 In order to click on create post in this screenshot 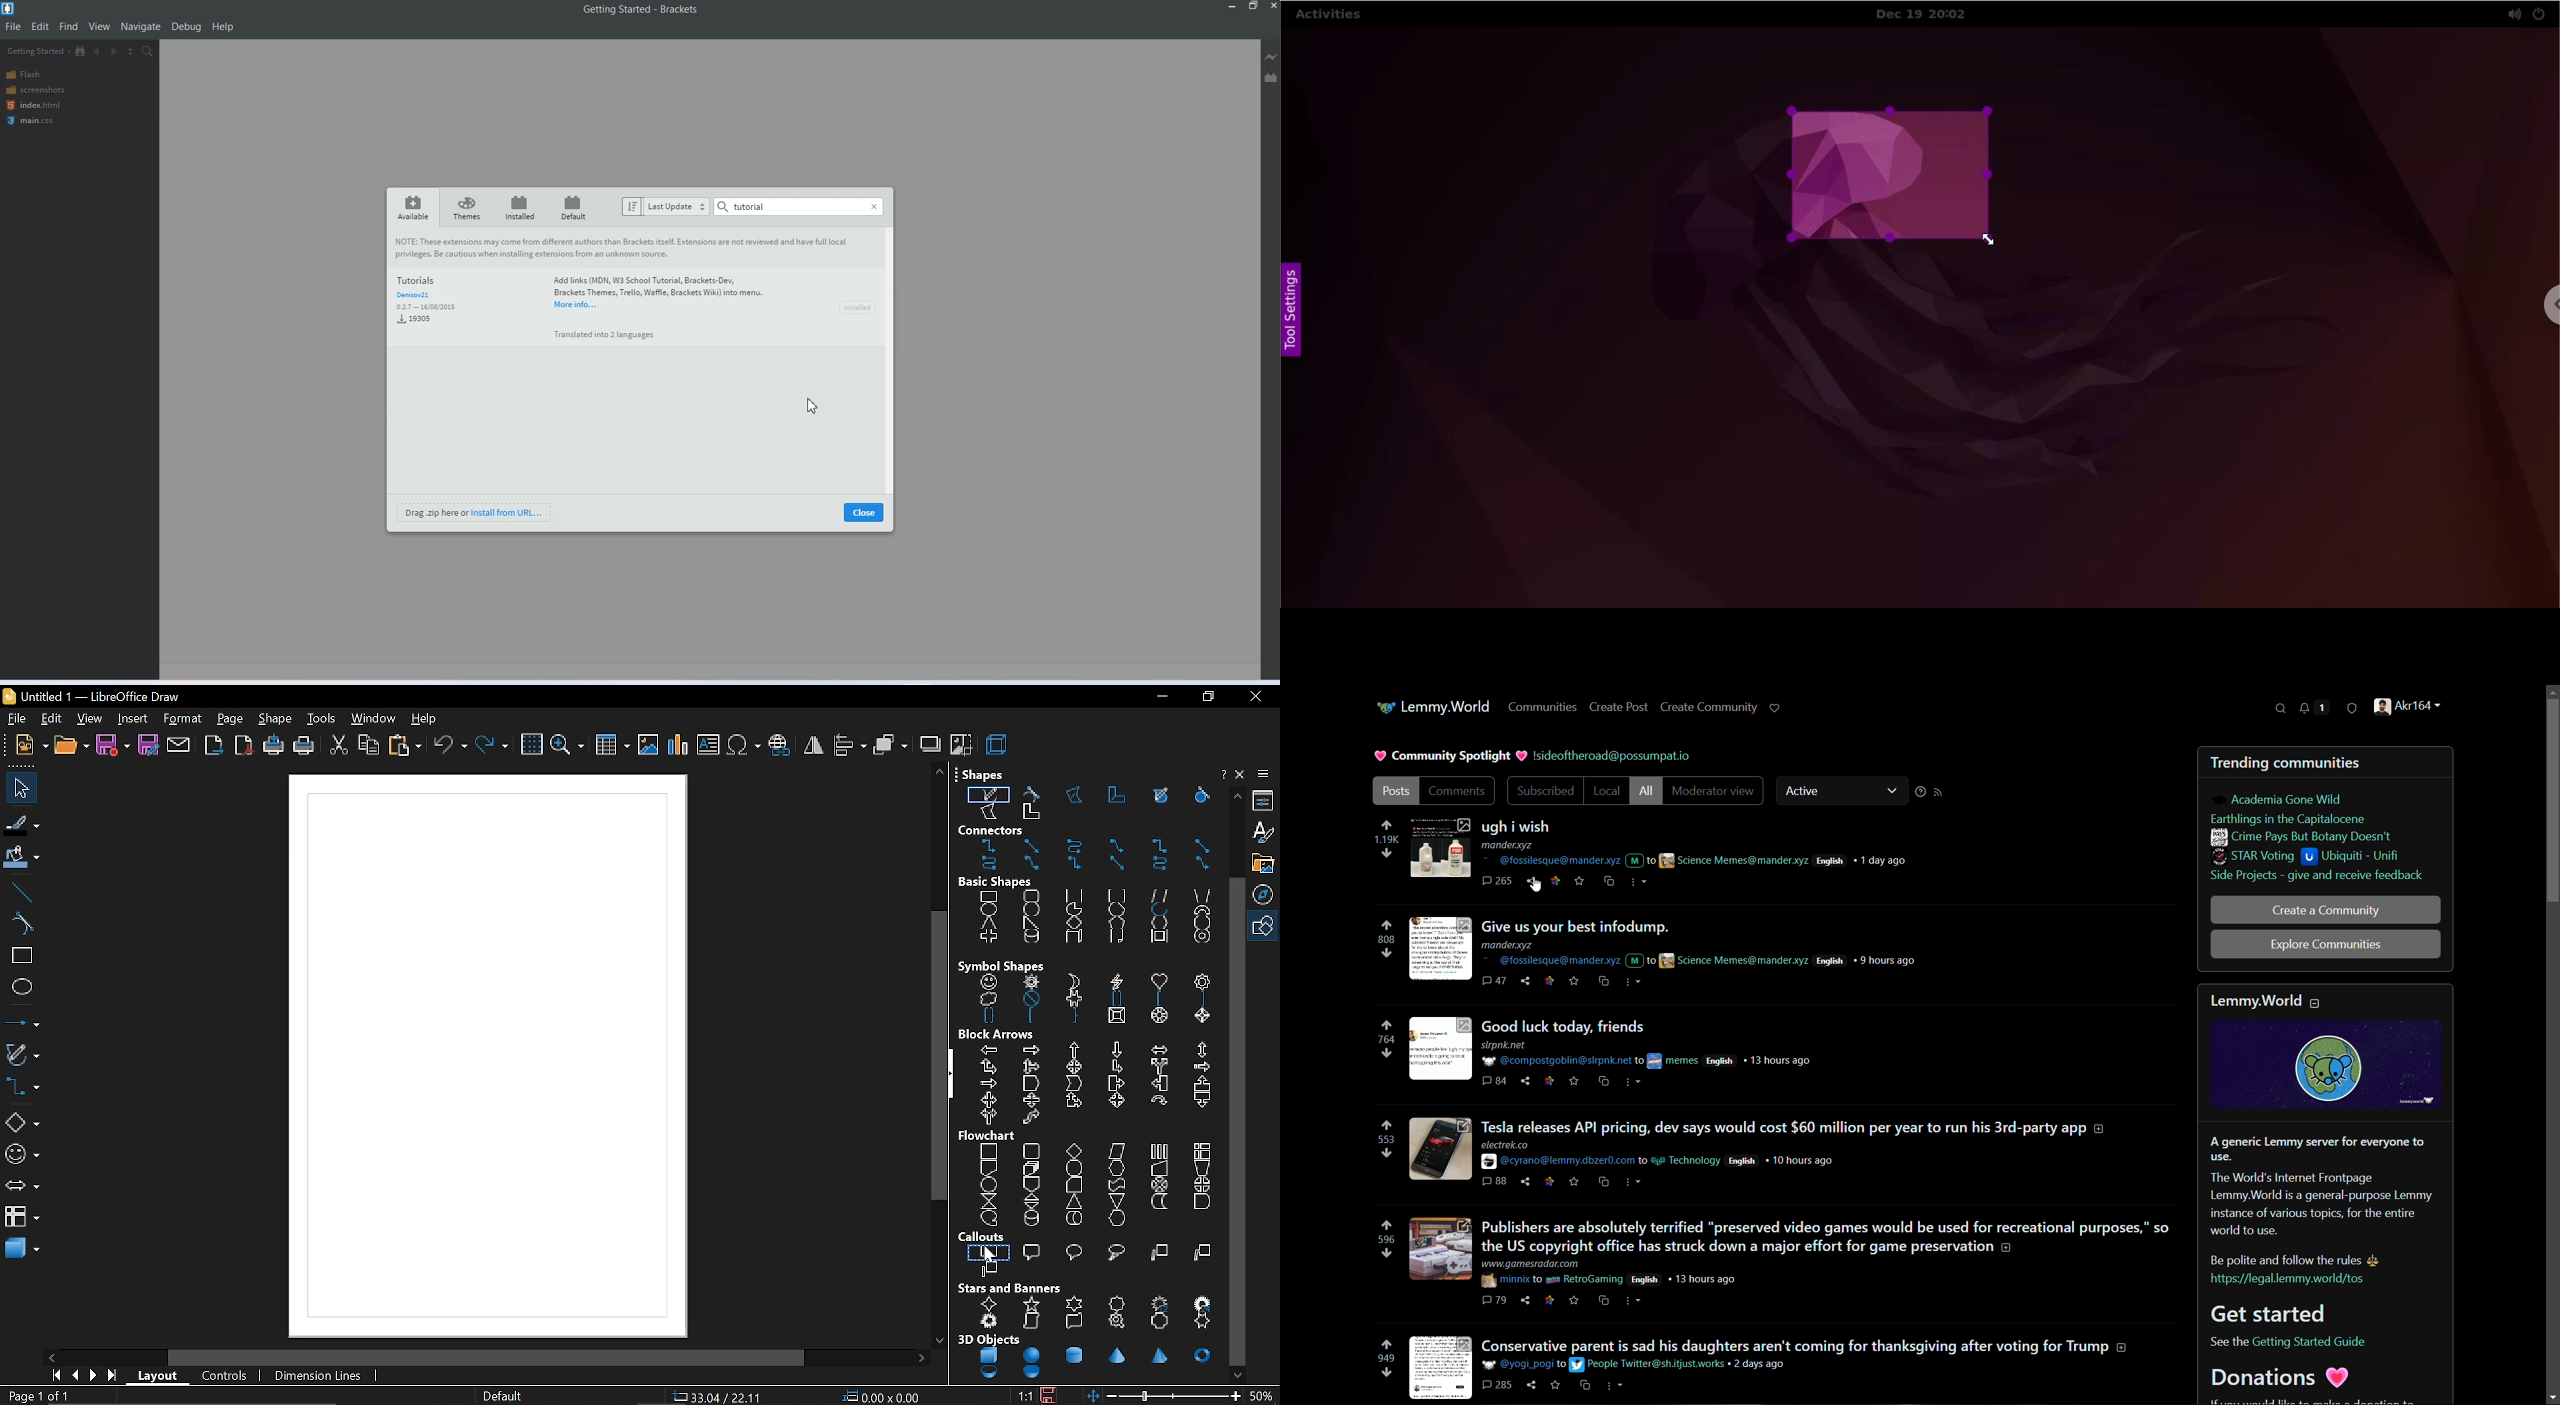, I will do `click(1621, 706)`.